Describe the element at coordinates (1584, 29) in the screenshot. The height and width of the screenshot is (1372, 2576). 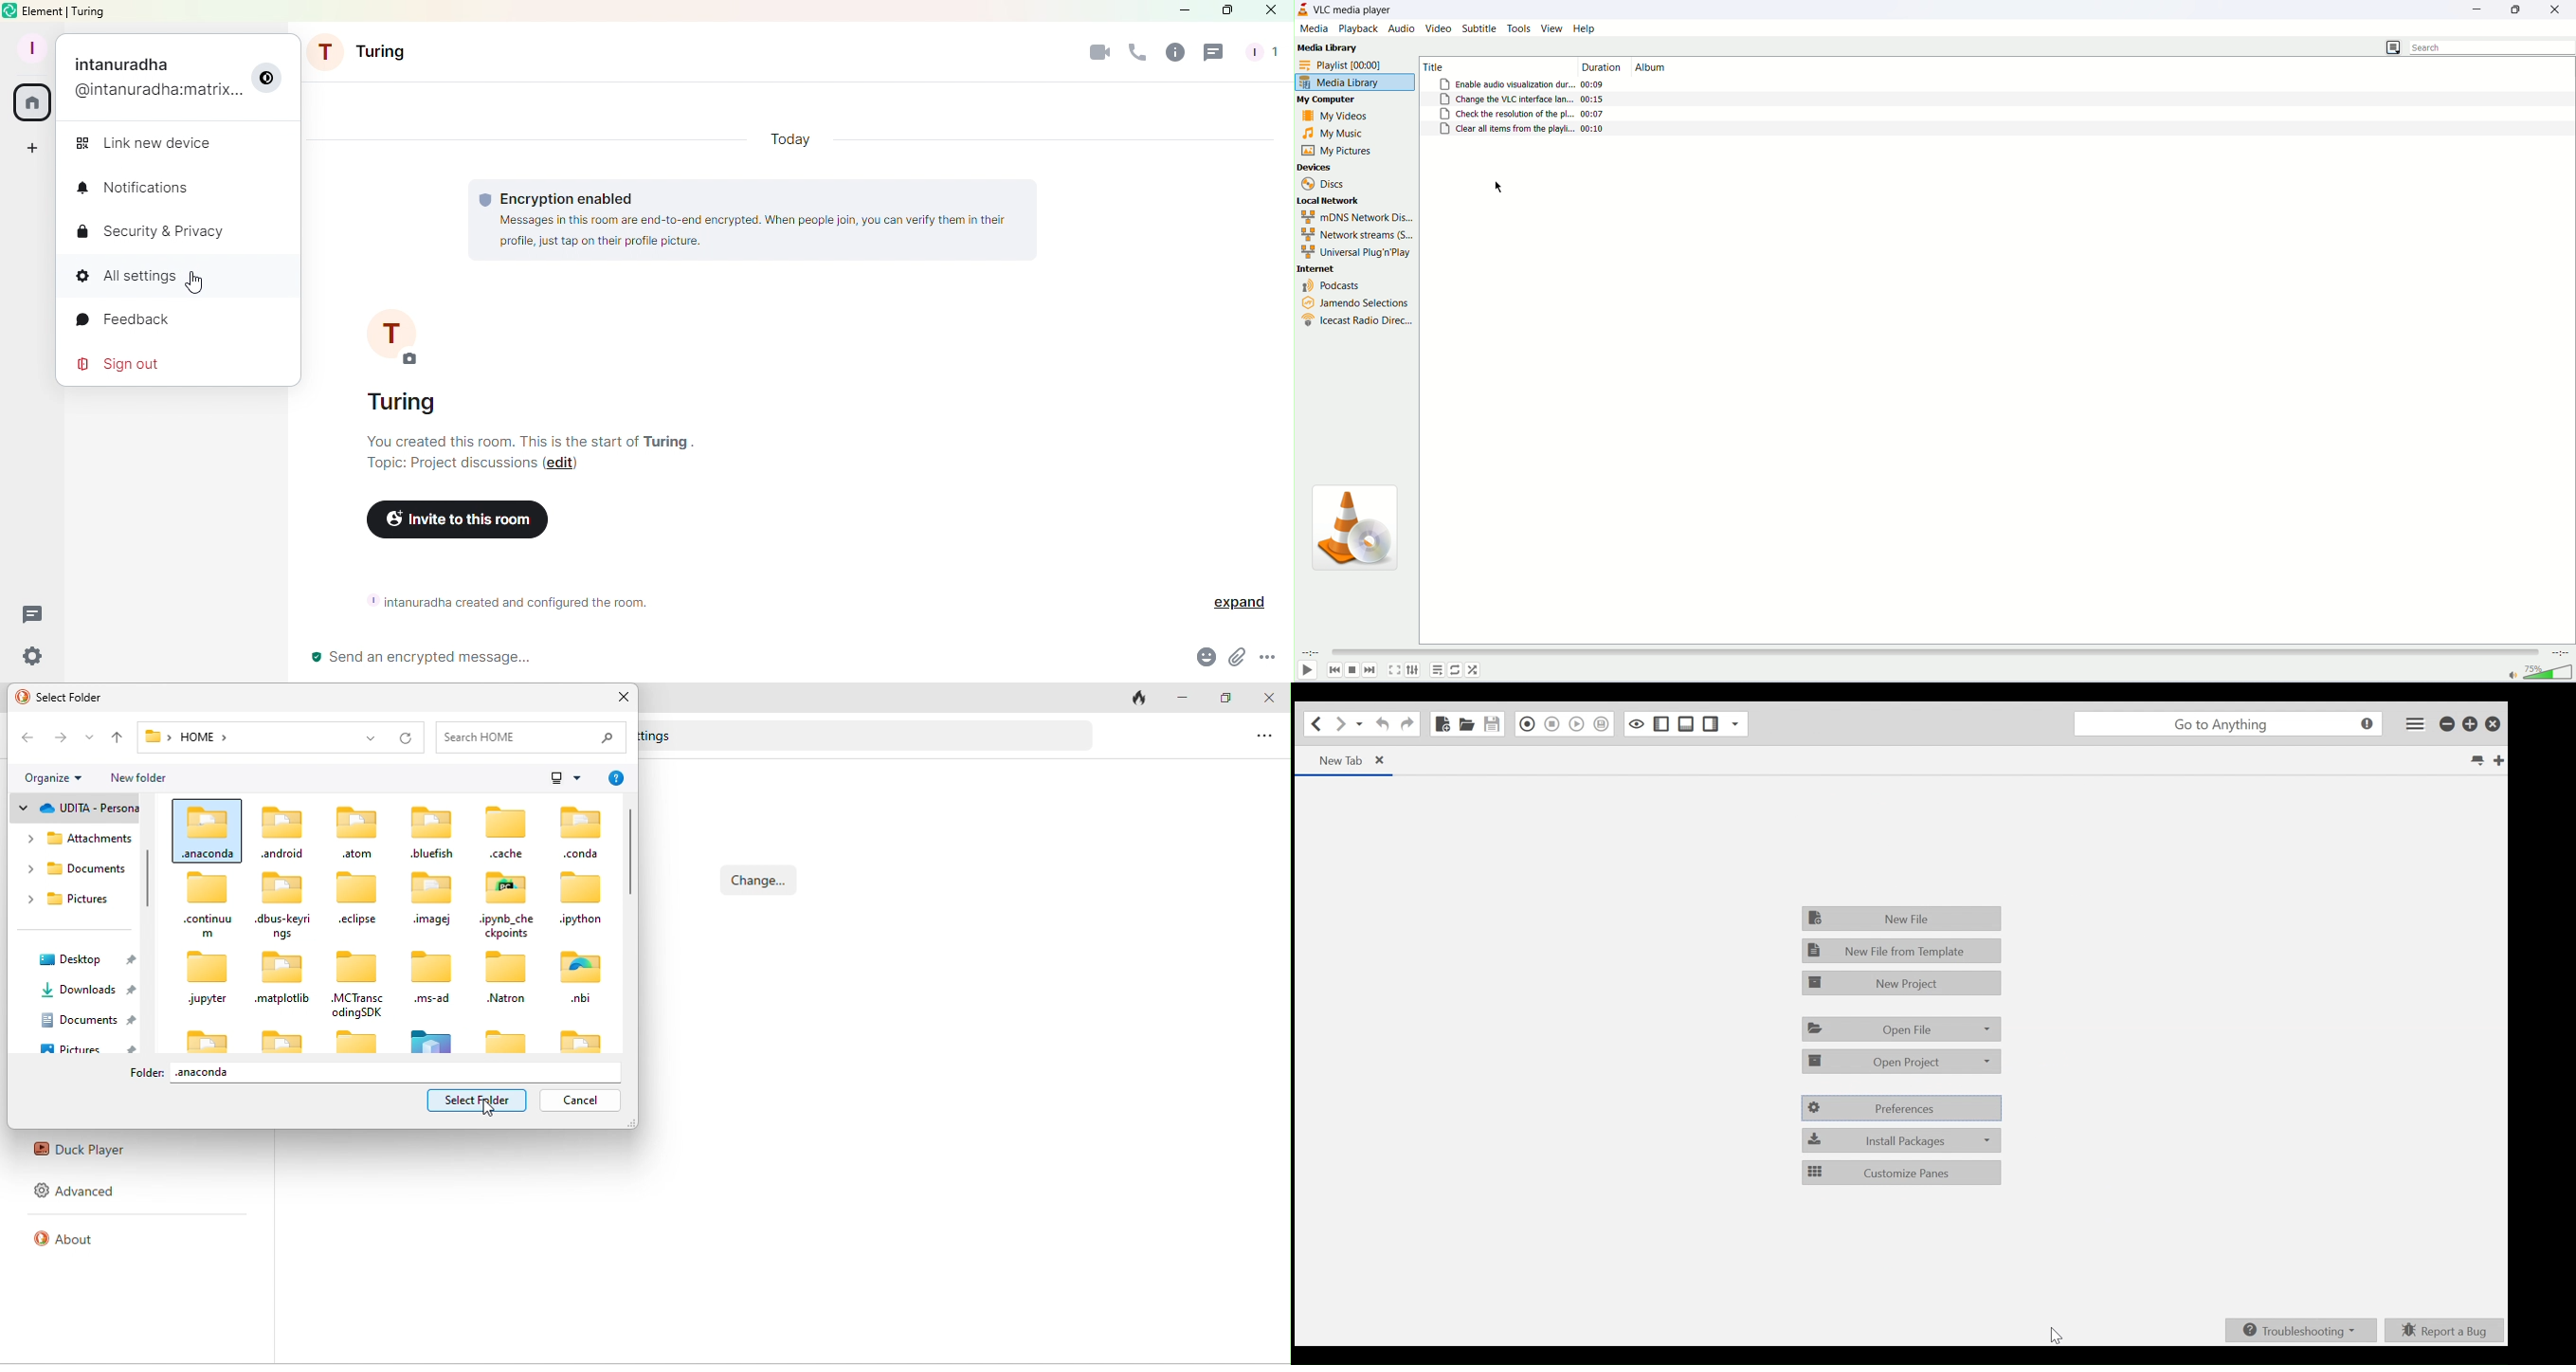
I see `help` at that location.